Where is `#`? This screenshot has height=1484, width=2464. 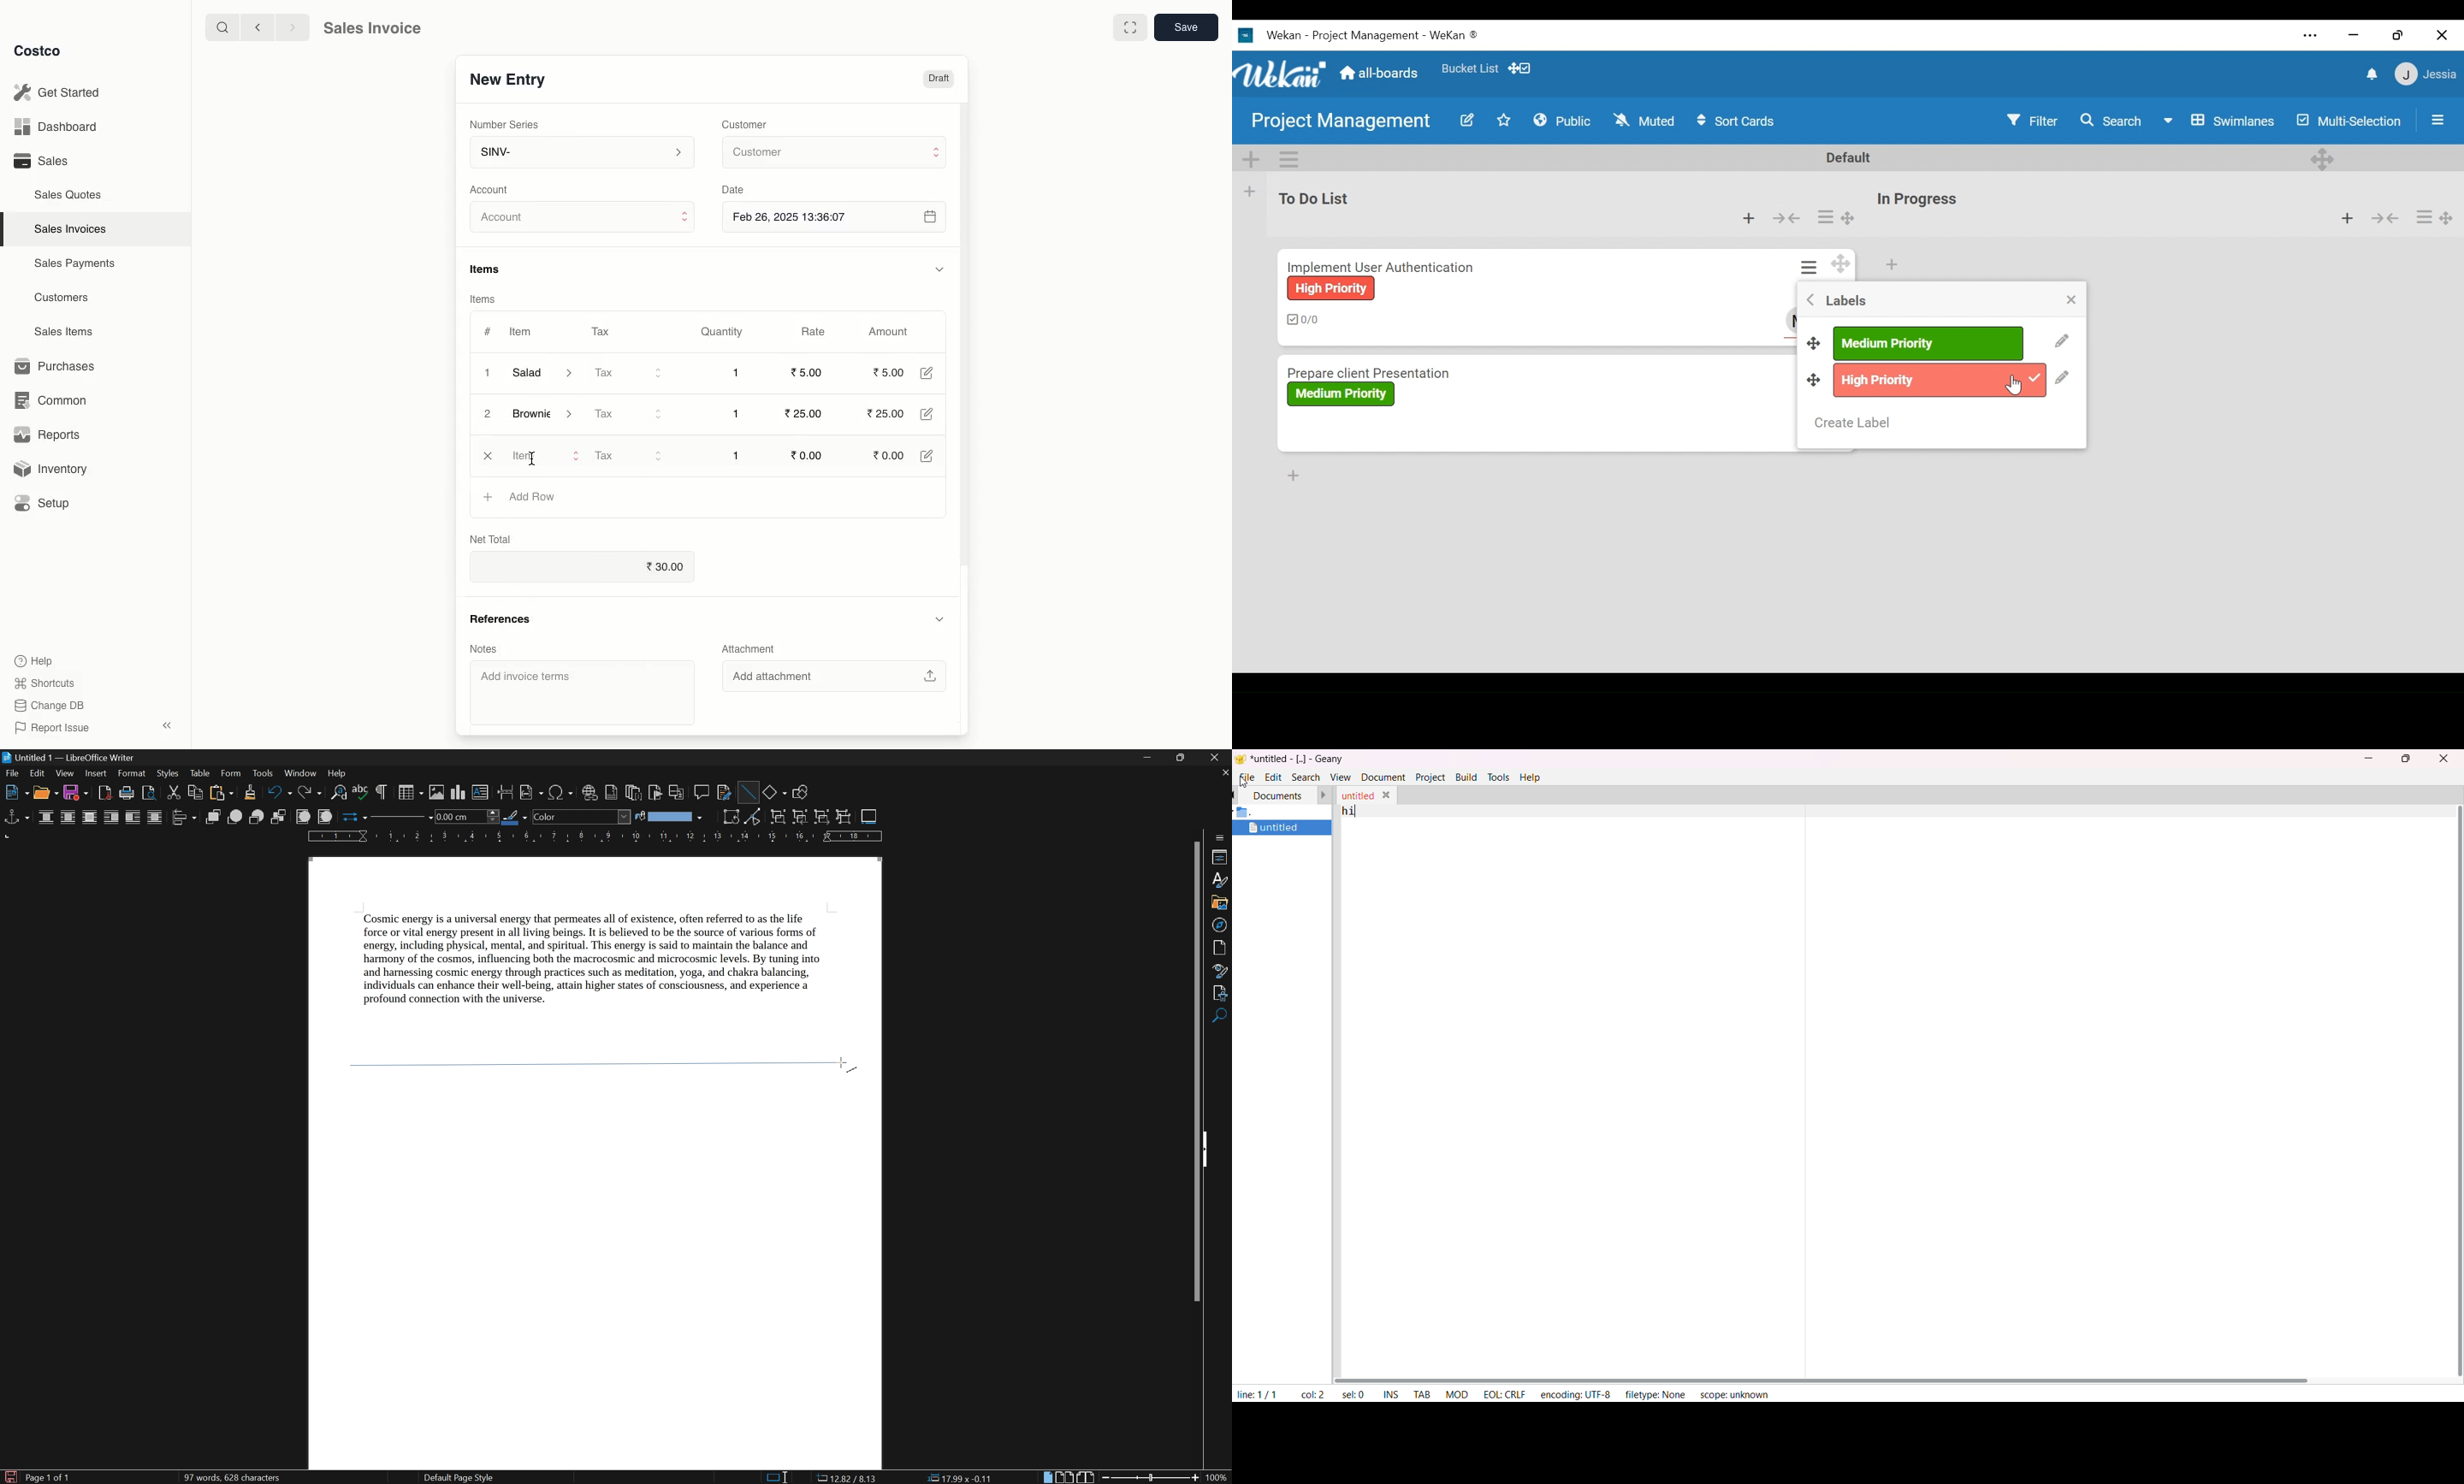 # is located at coordinates (488, 330).